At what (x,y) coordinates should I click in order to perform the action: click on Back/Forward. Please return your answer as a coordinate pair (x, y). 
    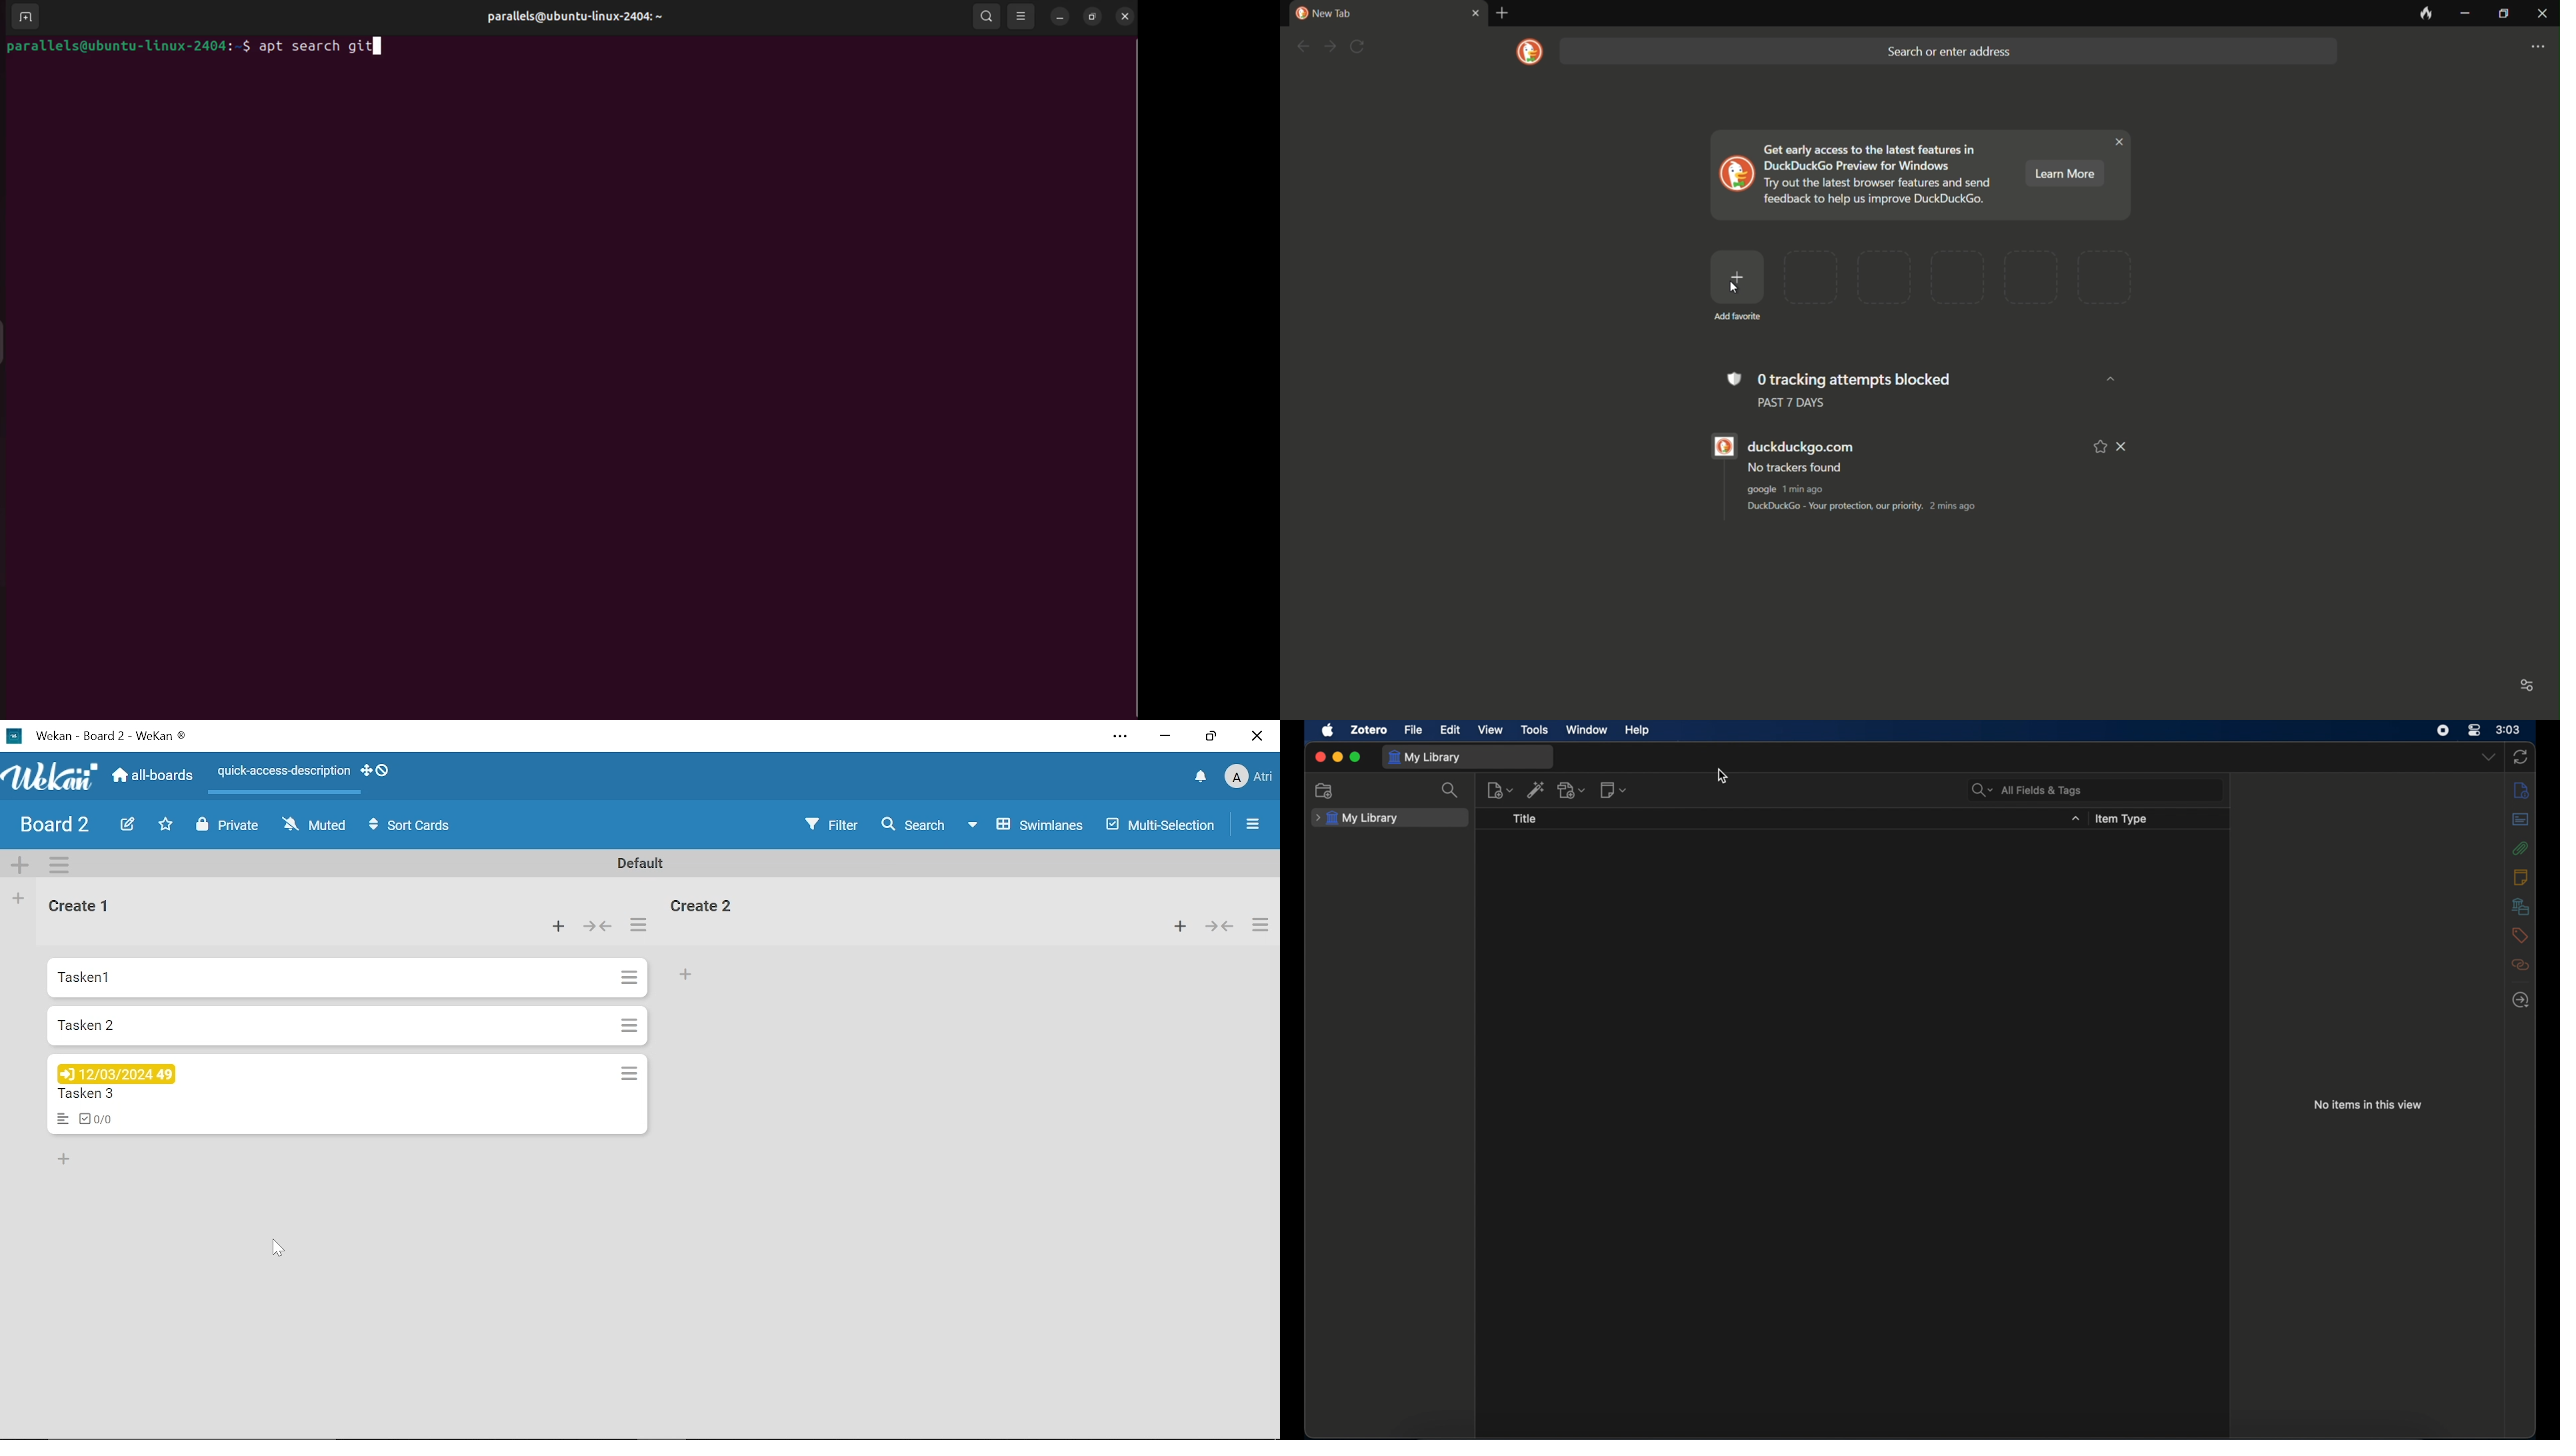
    Looking at the image, I should click on (1220, 927).